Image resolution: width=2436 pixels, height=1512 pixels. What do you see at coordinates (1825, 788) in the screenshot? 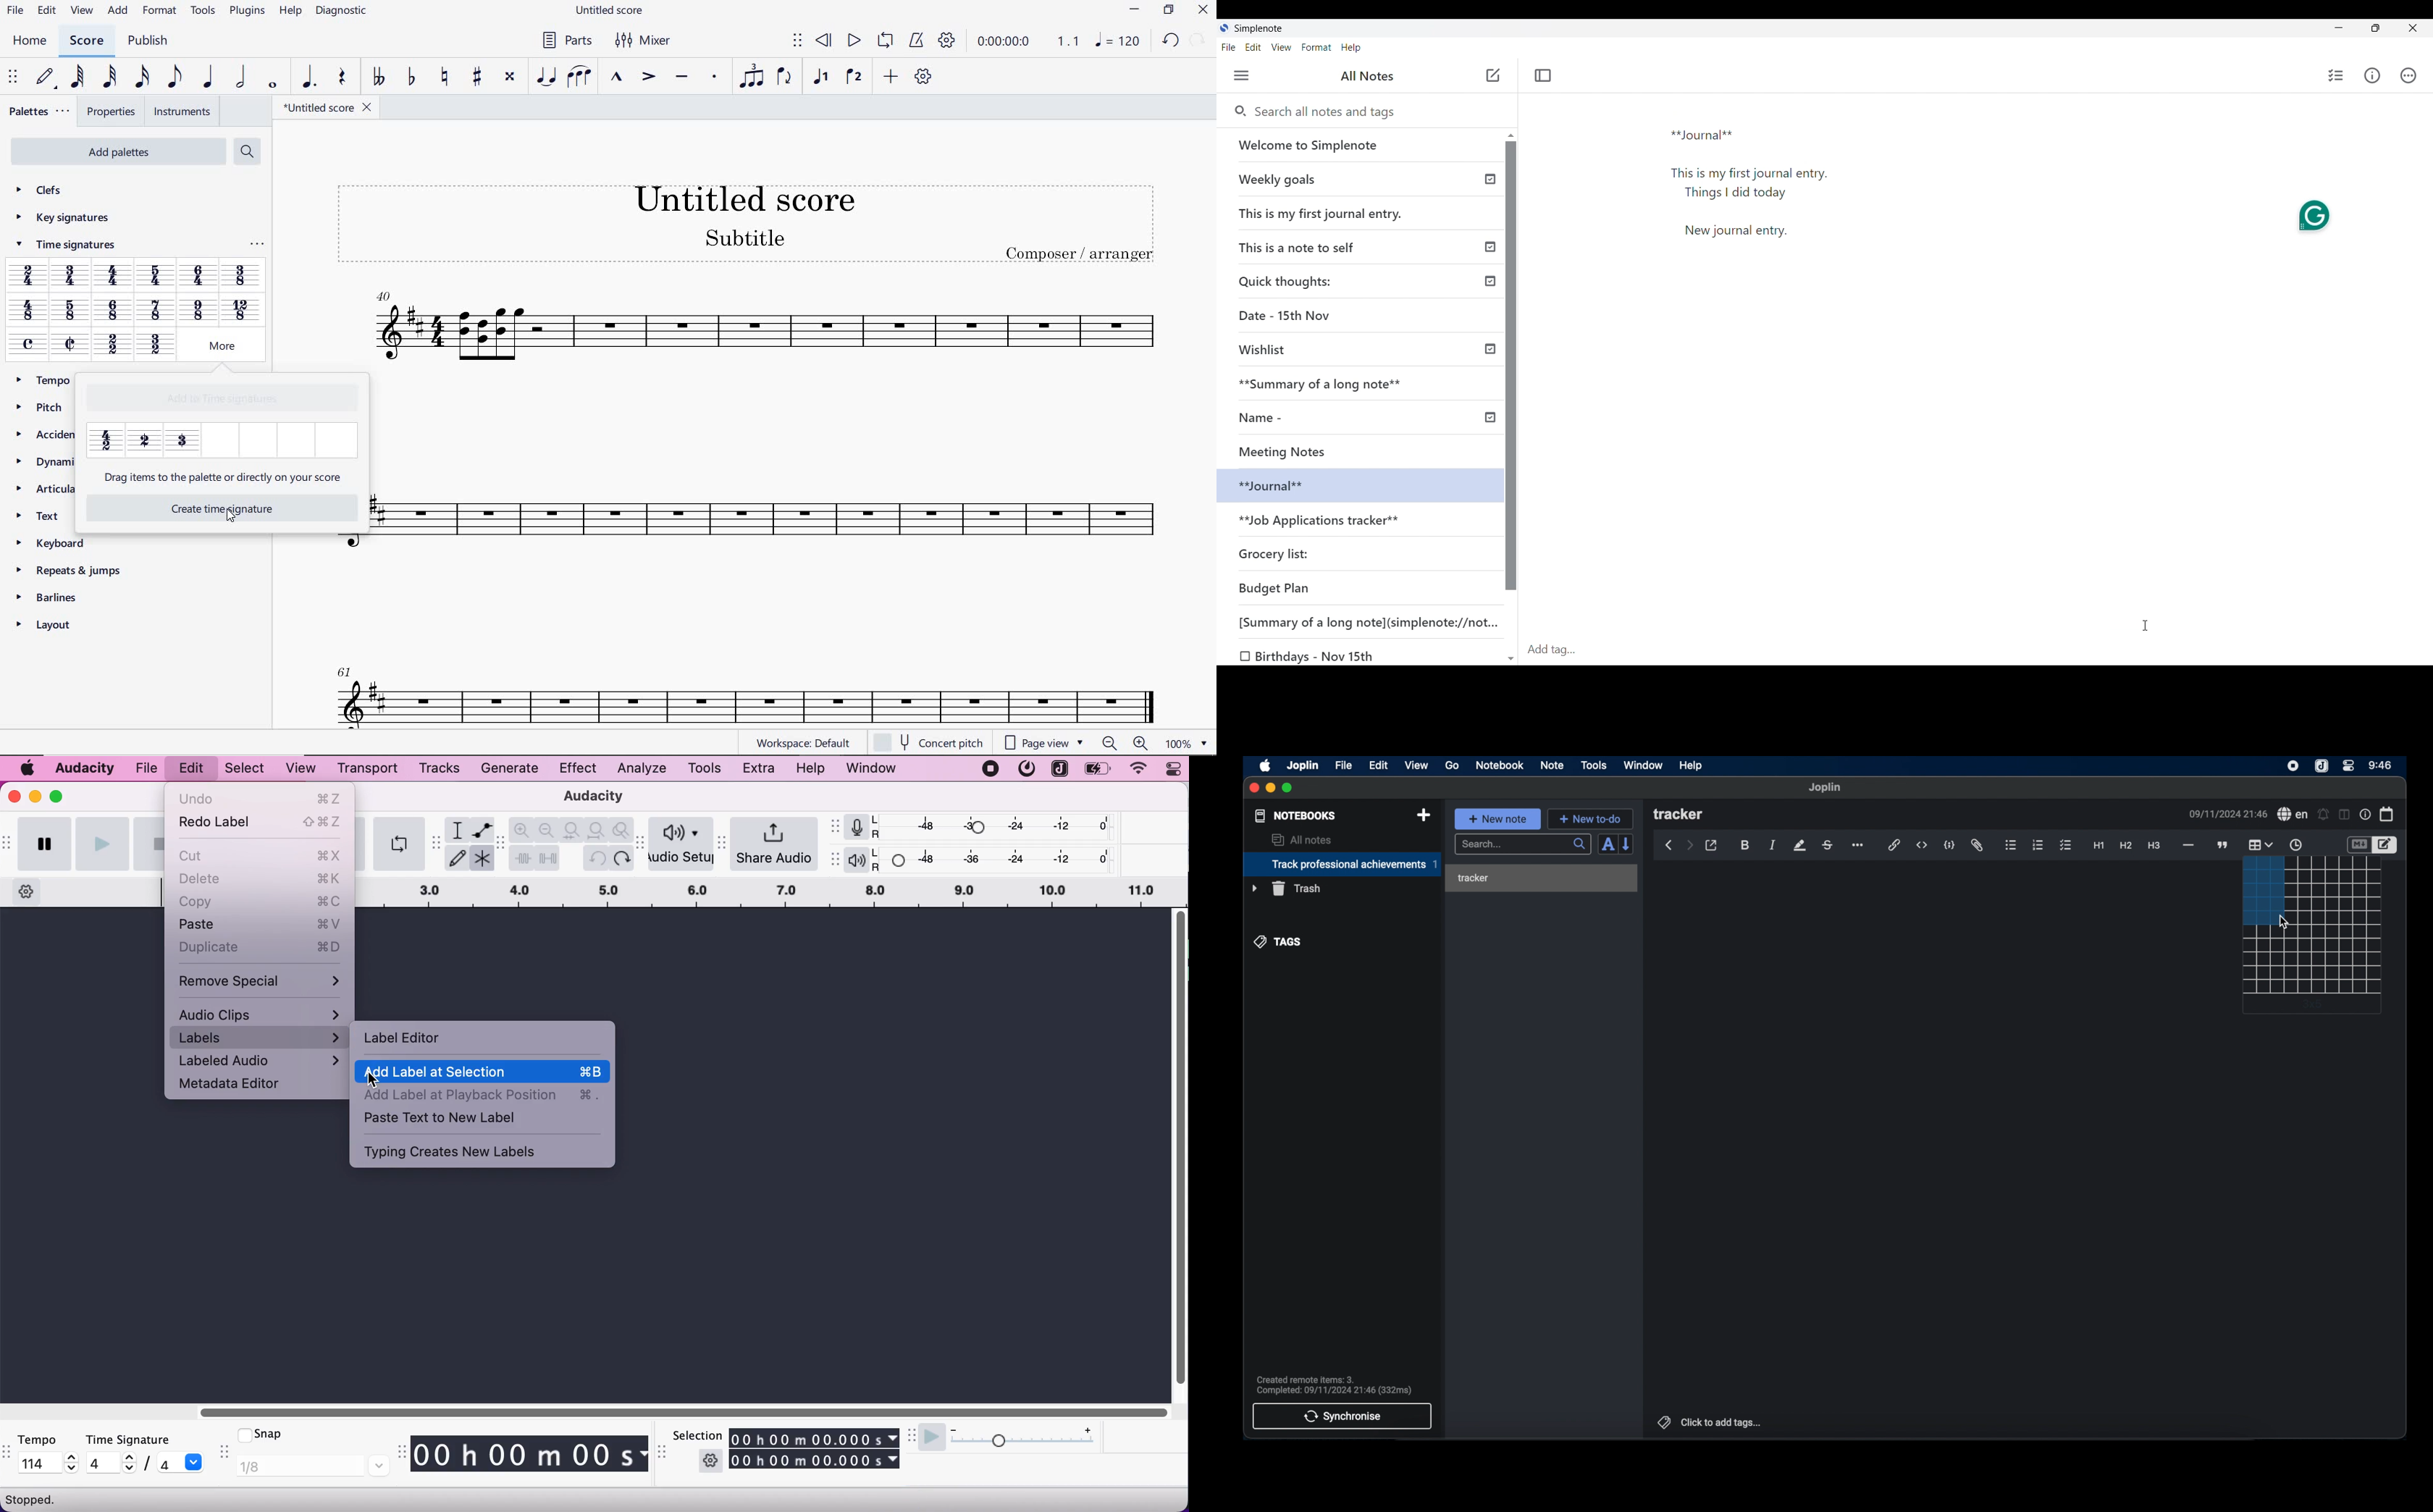
I see `joplin` at bounding box center [1825, 788].